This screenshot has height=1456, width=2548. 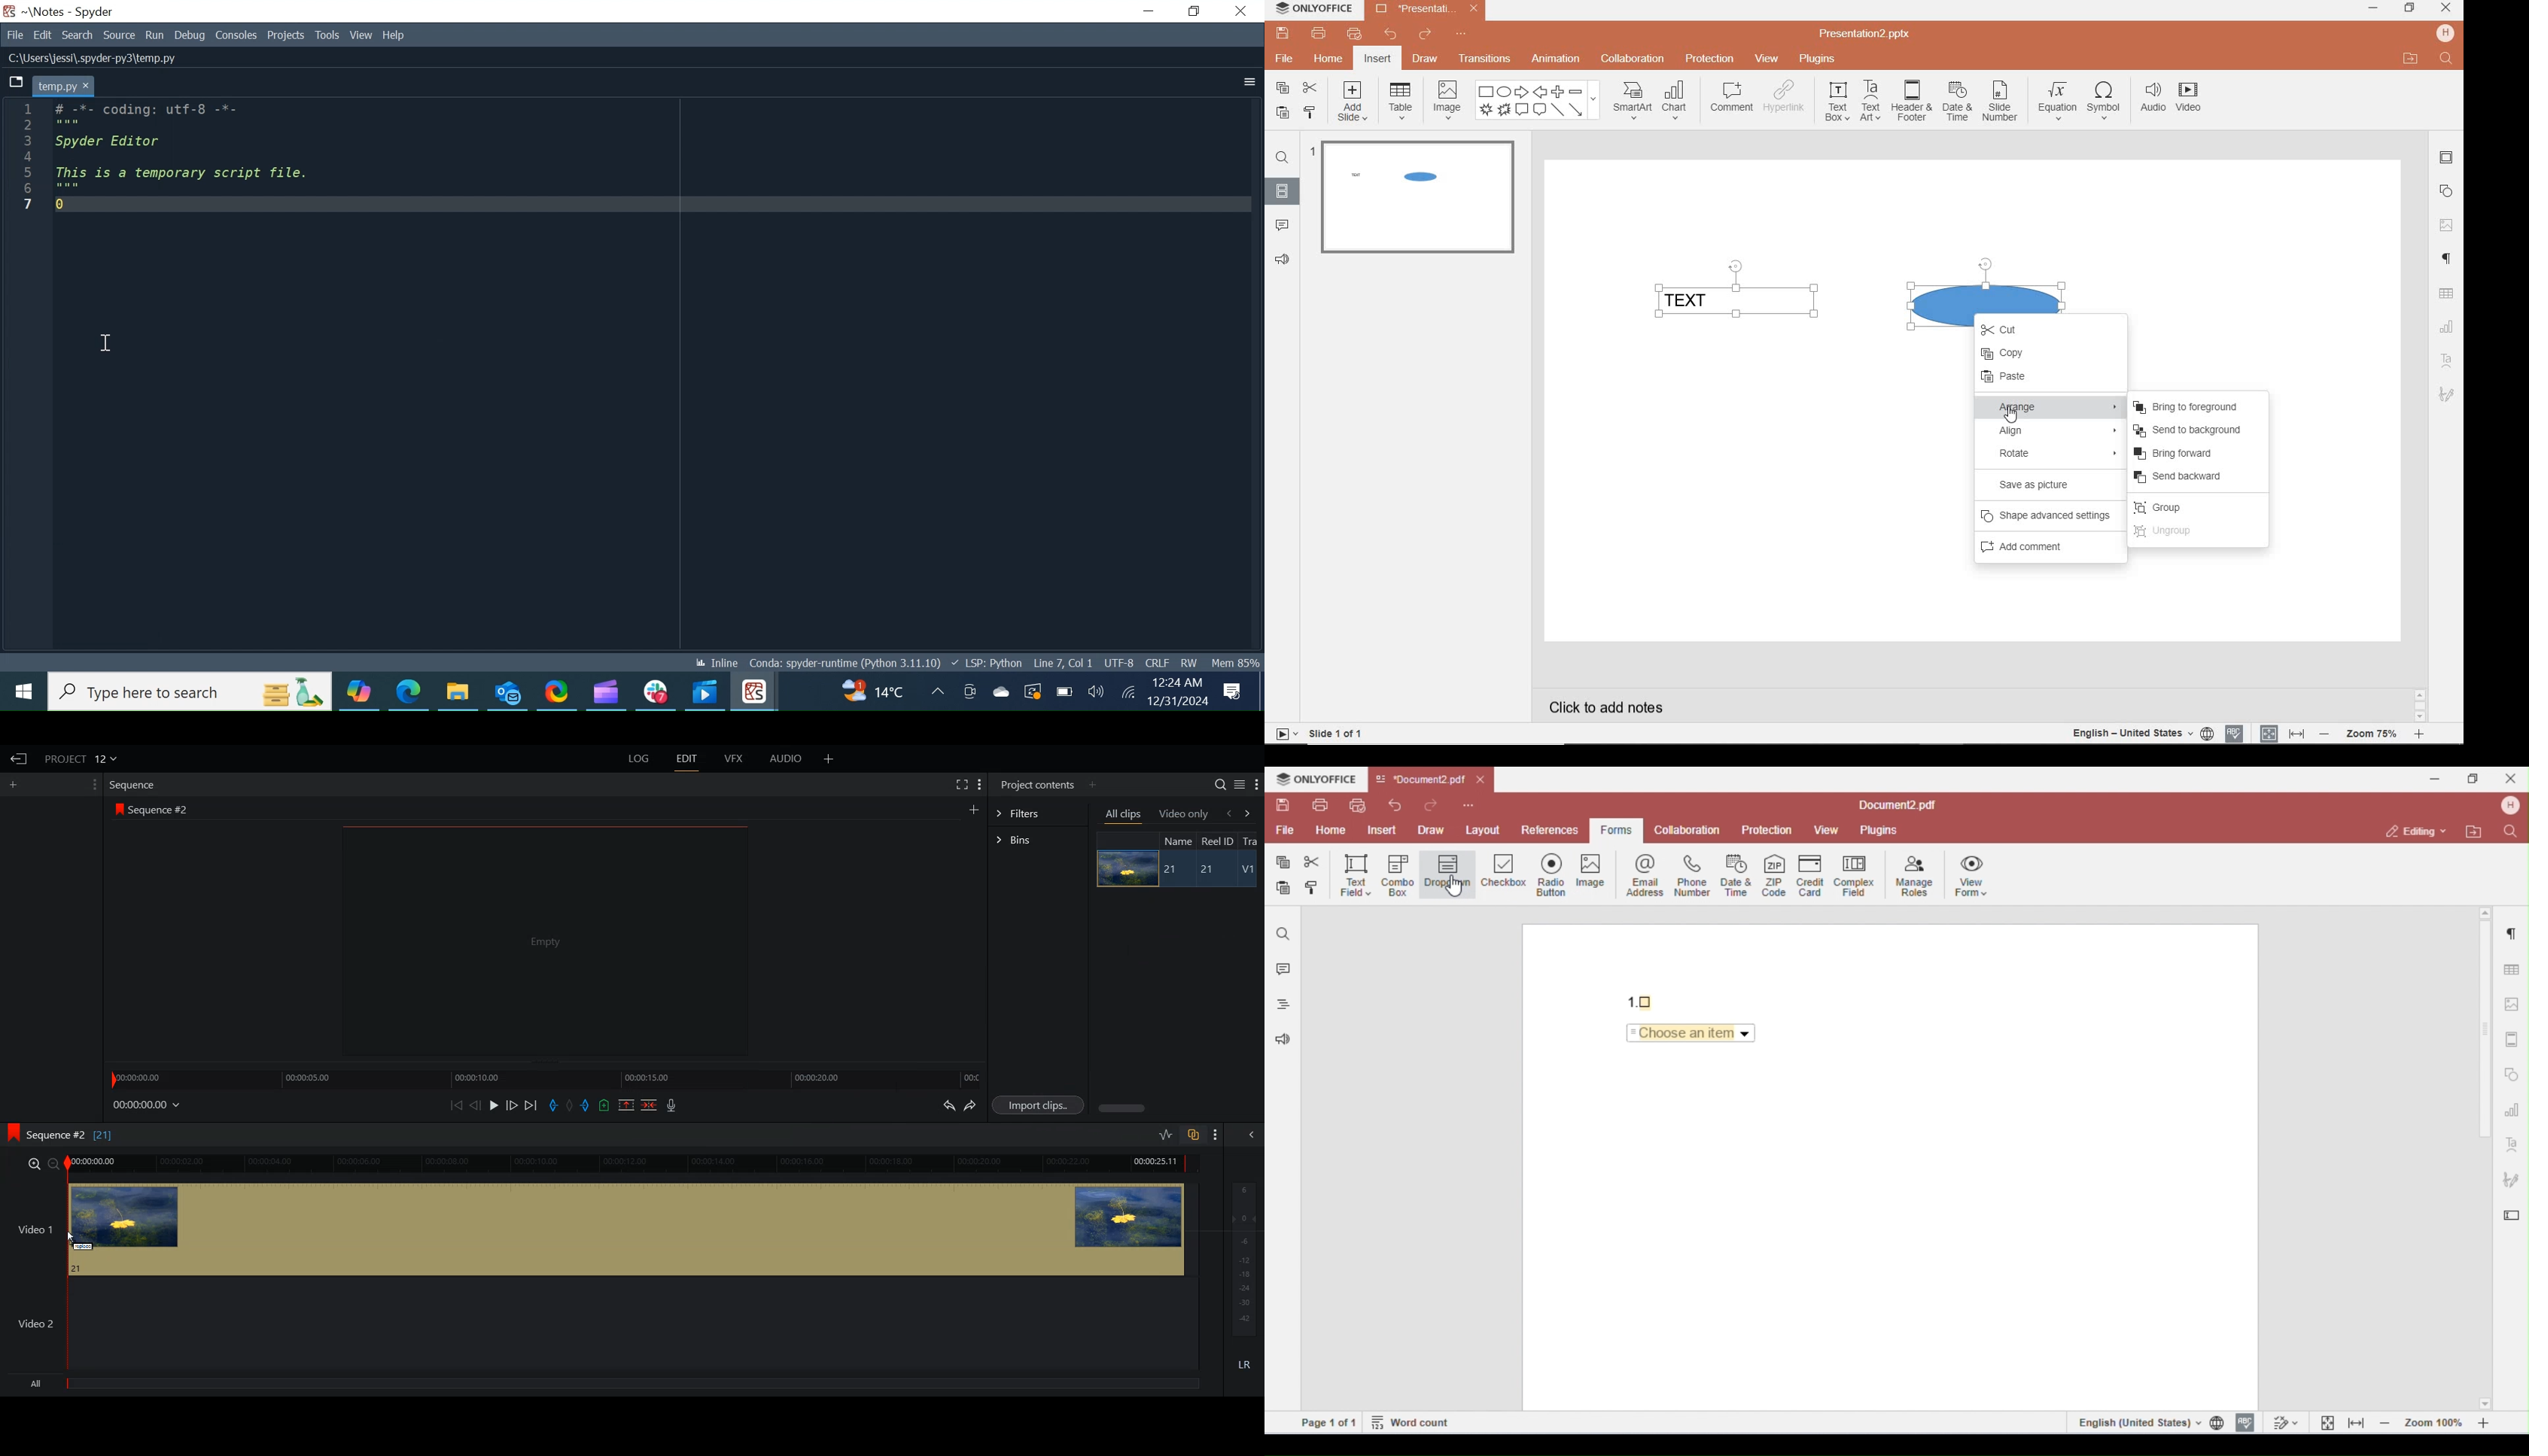 What do you see at coordinates (937, 690) in the screenshot?
I see `Record` at bounding box center [937, 690].